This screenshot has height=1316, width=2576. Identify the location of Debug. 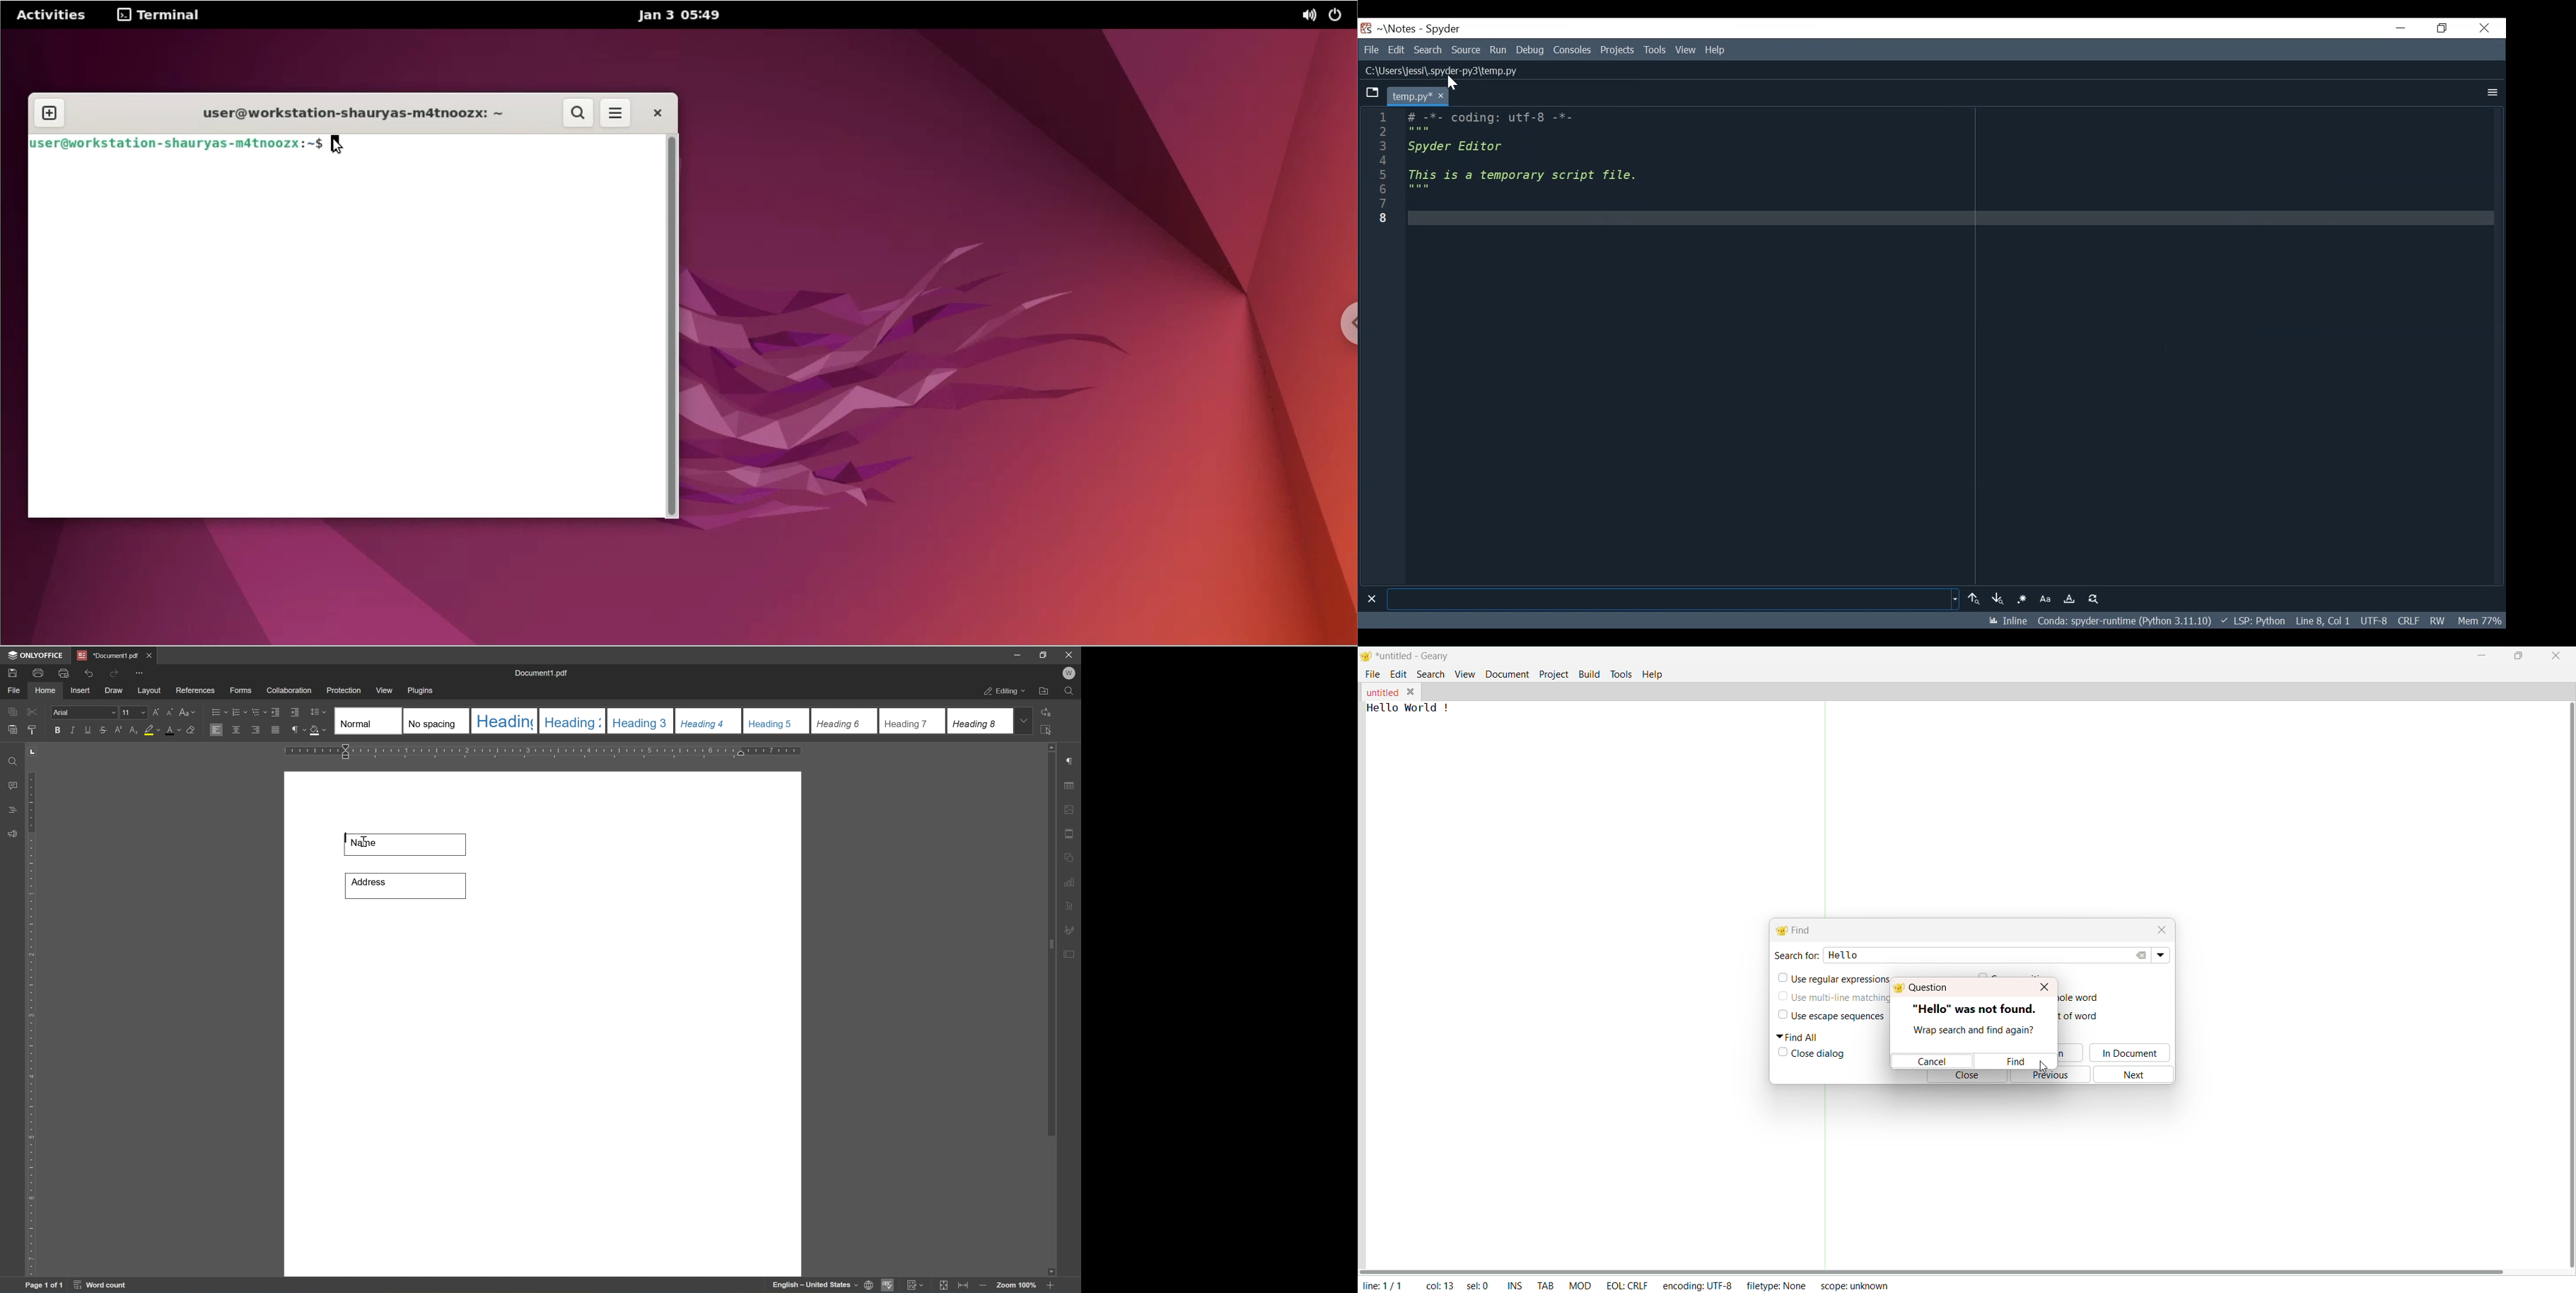
(1532, 50).